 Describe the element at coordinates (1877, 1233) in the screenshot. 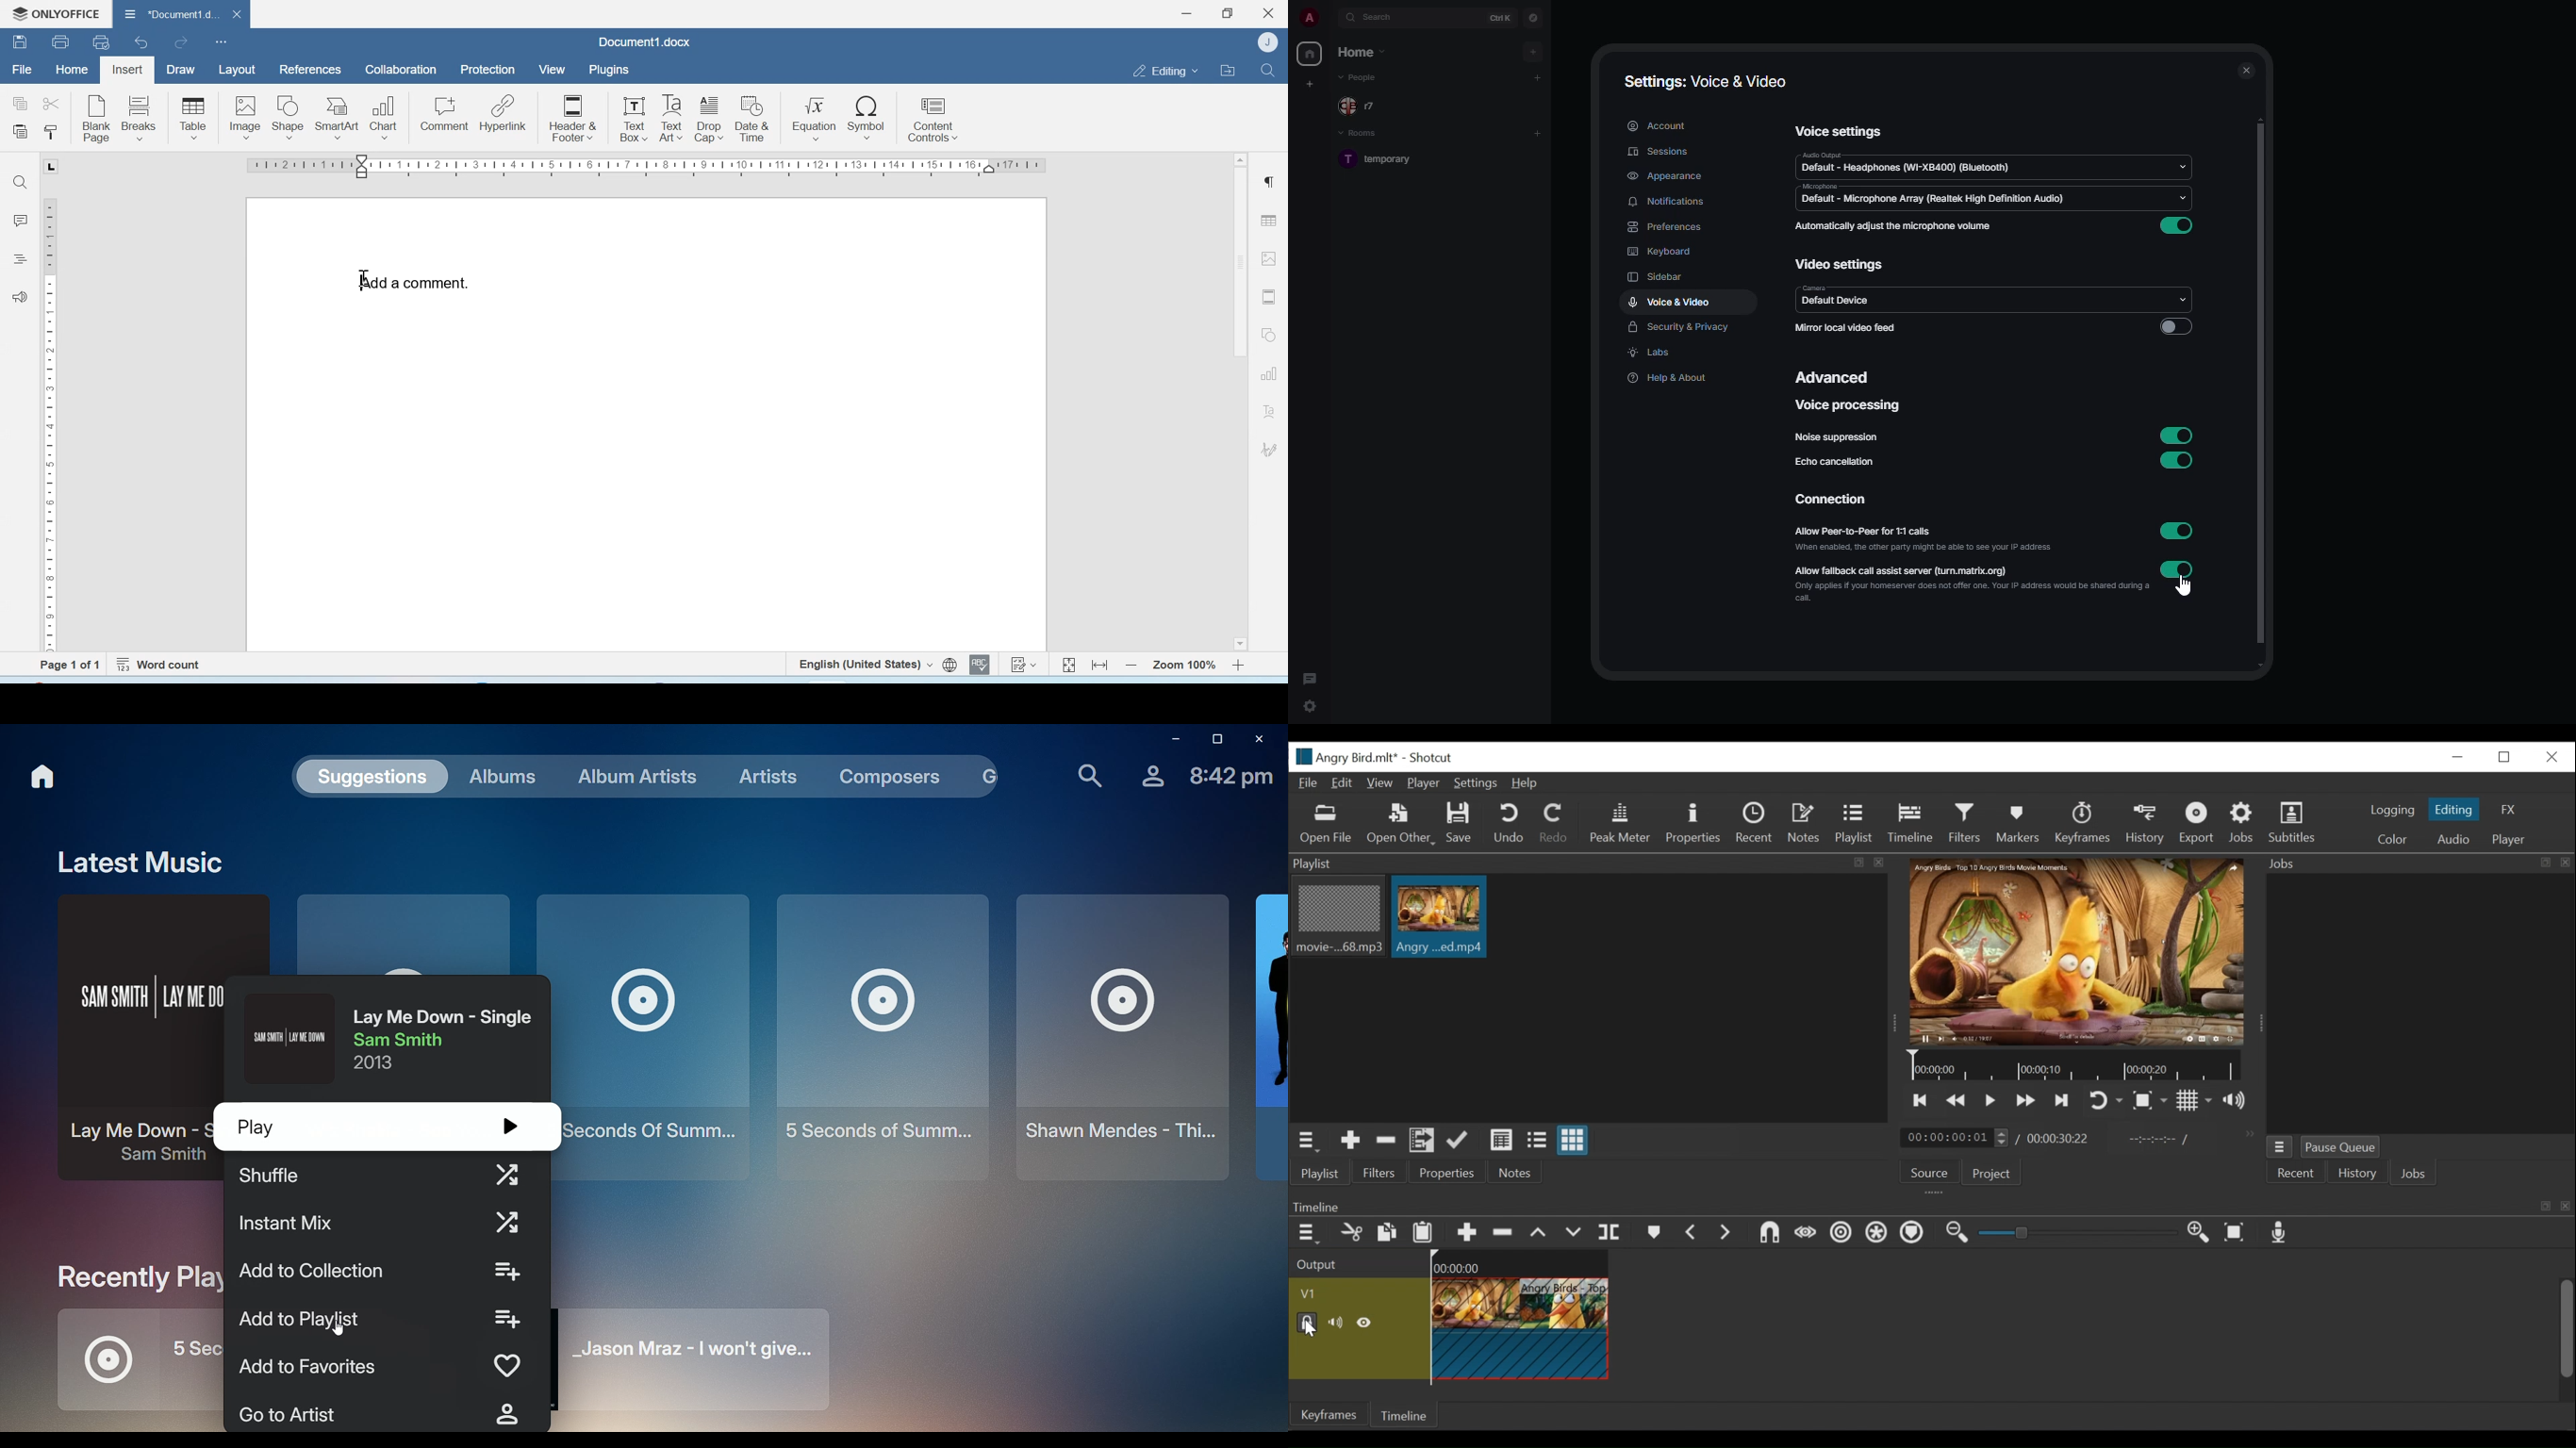

I see `Ripple all tracks` at that location.